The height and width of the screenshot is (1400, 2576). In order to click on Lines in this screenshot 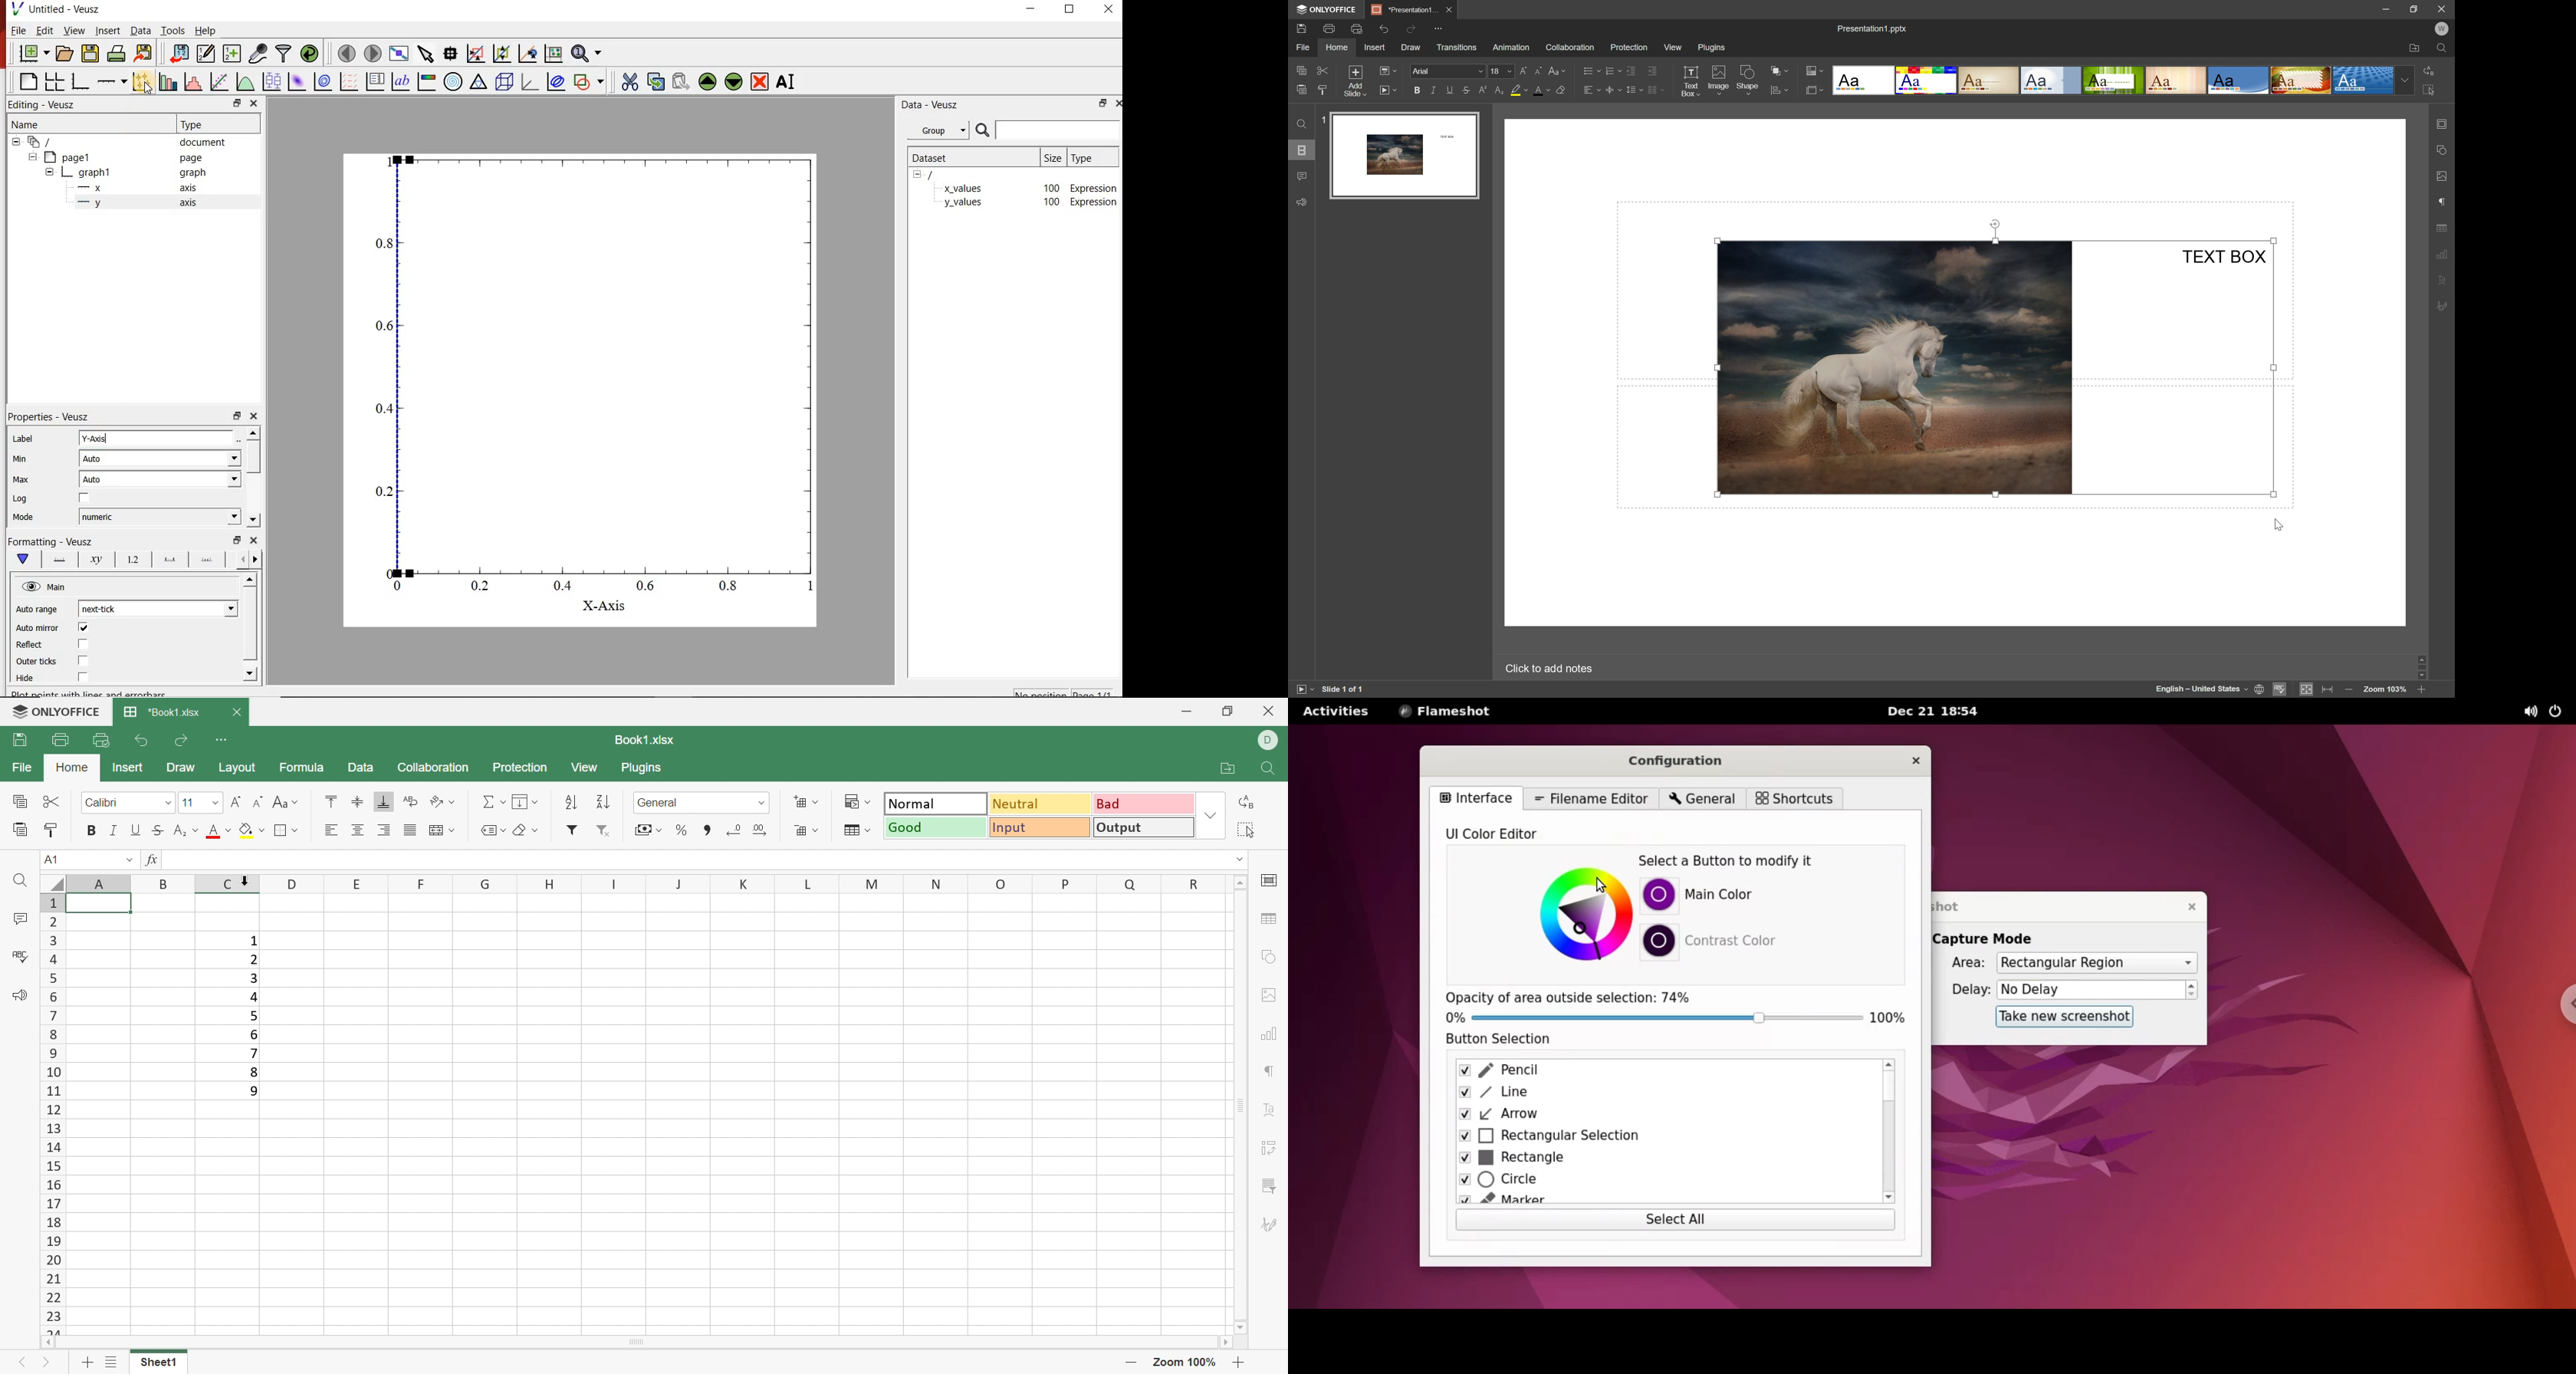, I will do `click(2176, 80)`.